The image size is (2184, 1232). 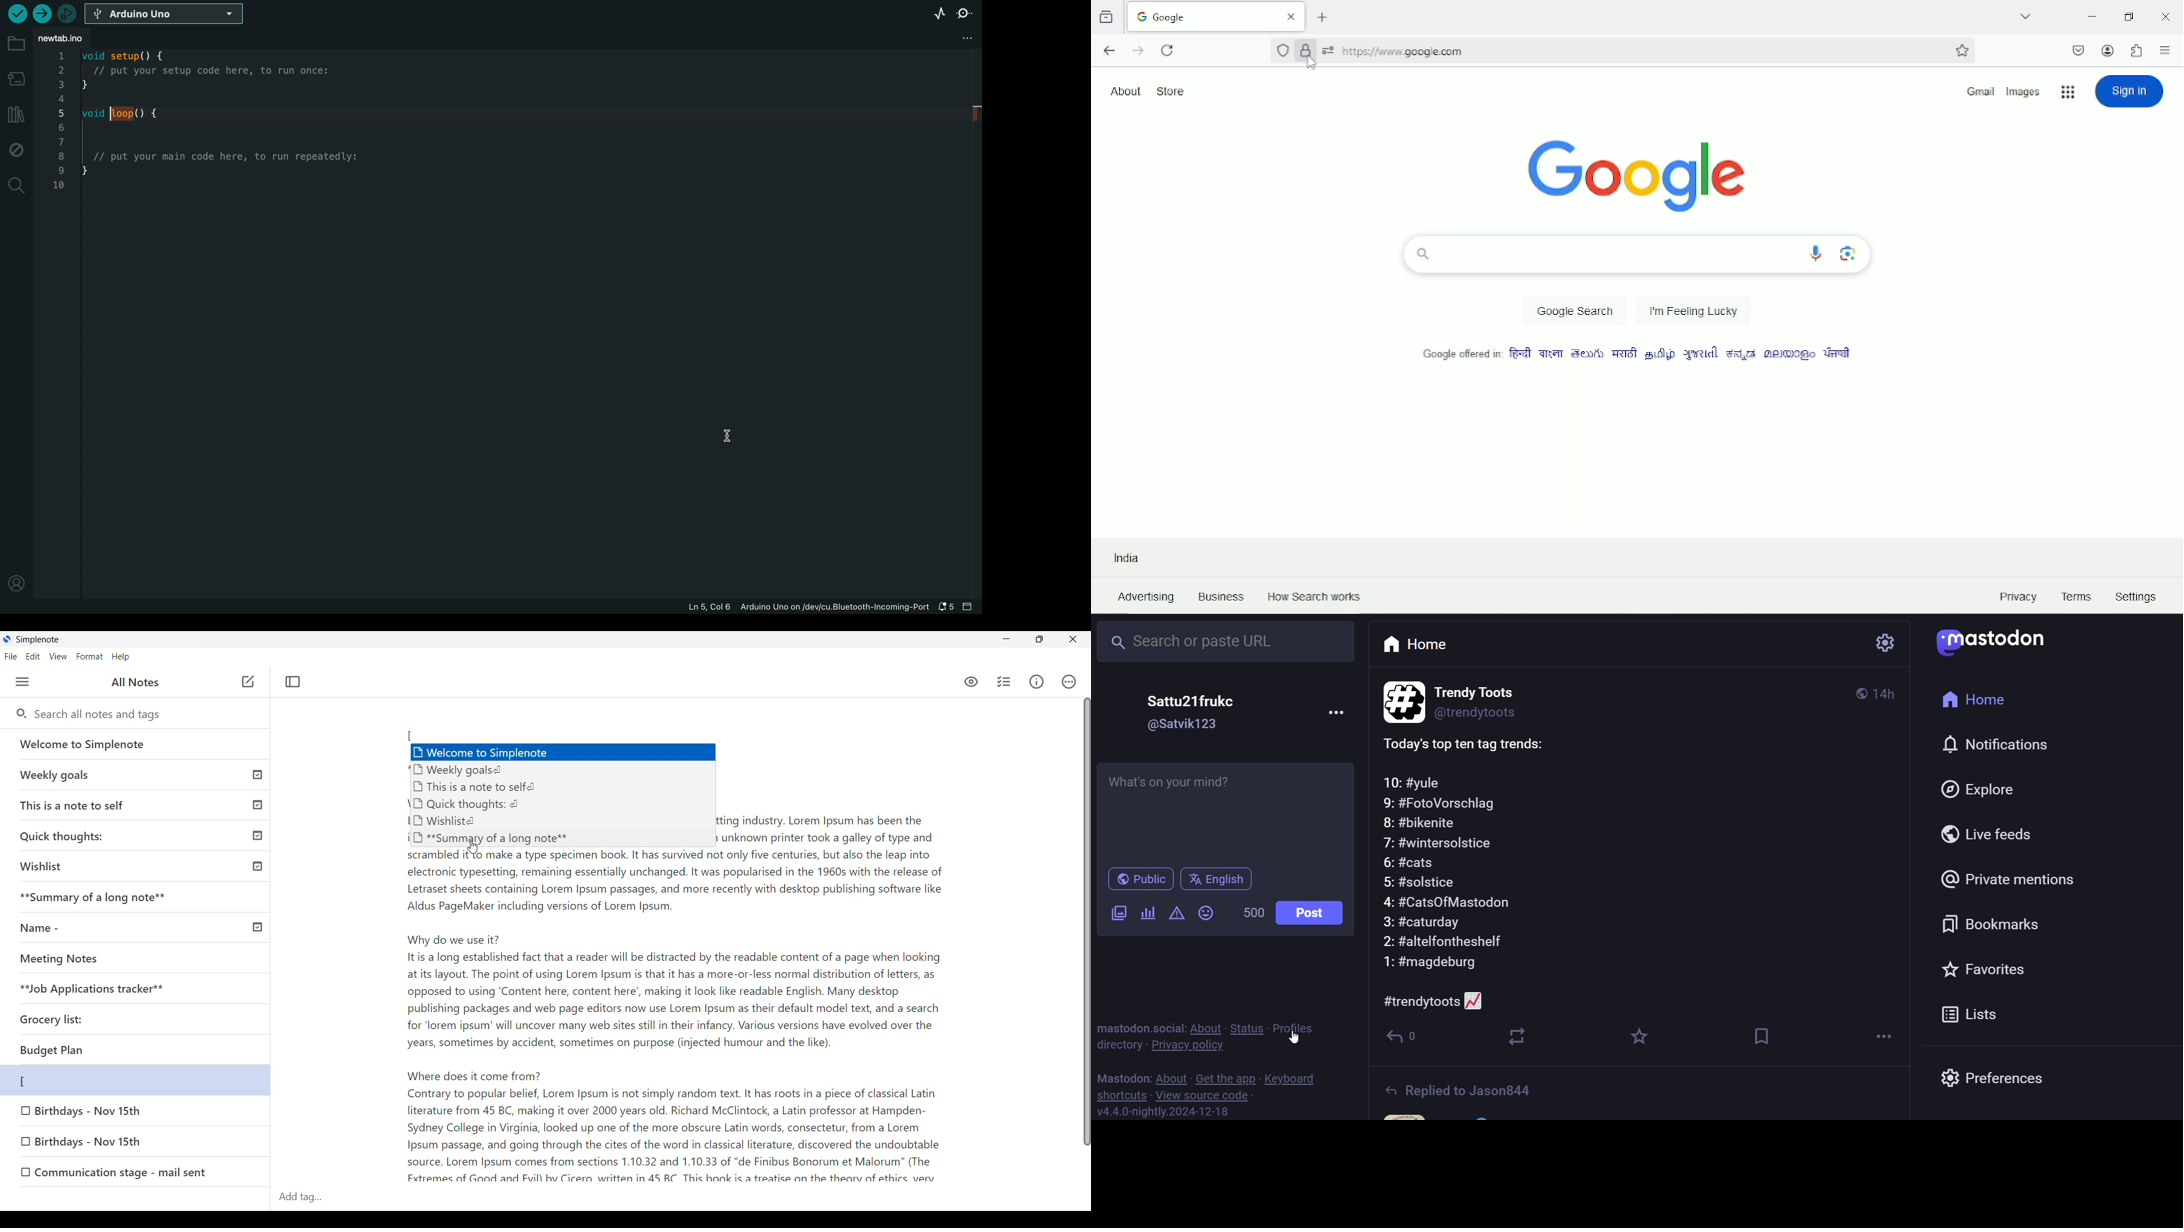 What do you see at coordinates (1986, 788) in the screenshot?
I see `explore` at bounding box center [1986, 788].